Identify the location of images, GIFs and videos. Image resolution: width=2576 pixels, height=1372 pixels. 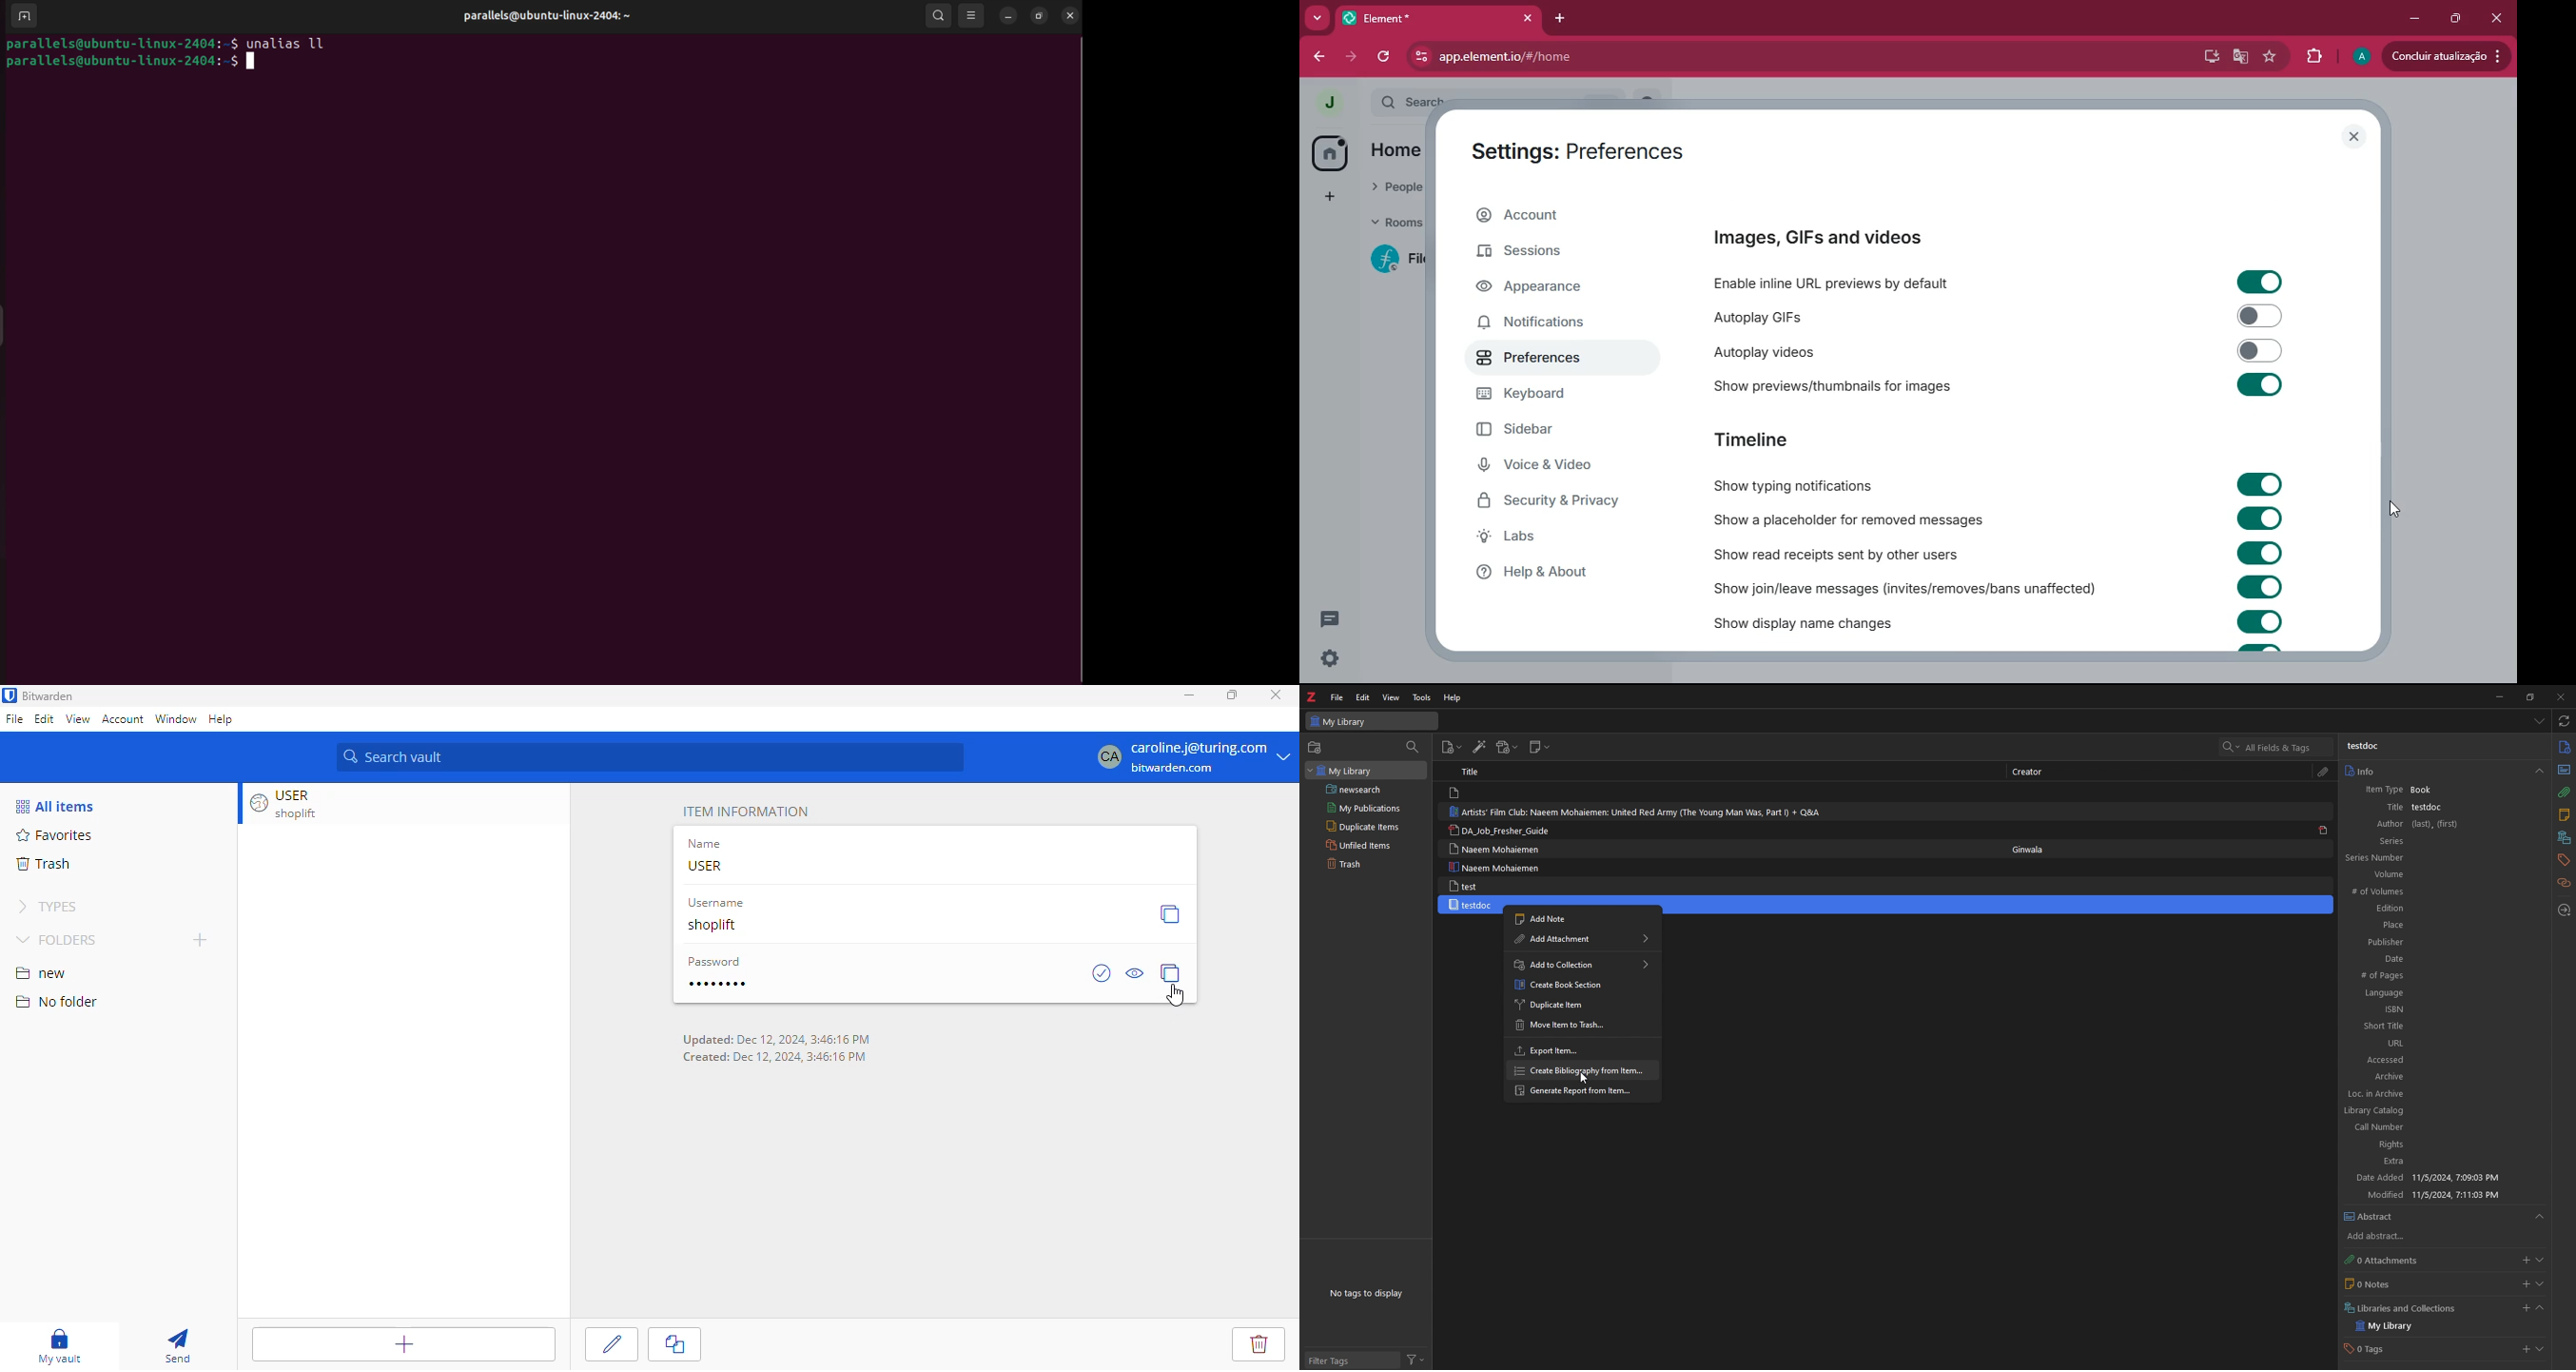
(1818, 238).